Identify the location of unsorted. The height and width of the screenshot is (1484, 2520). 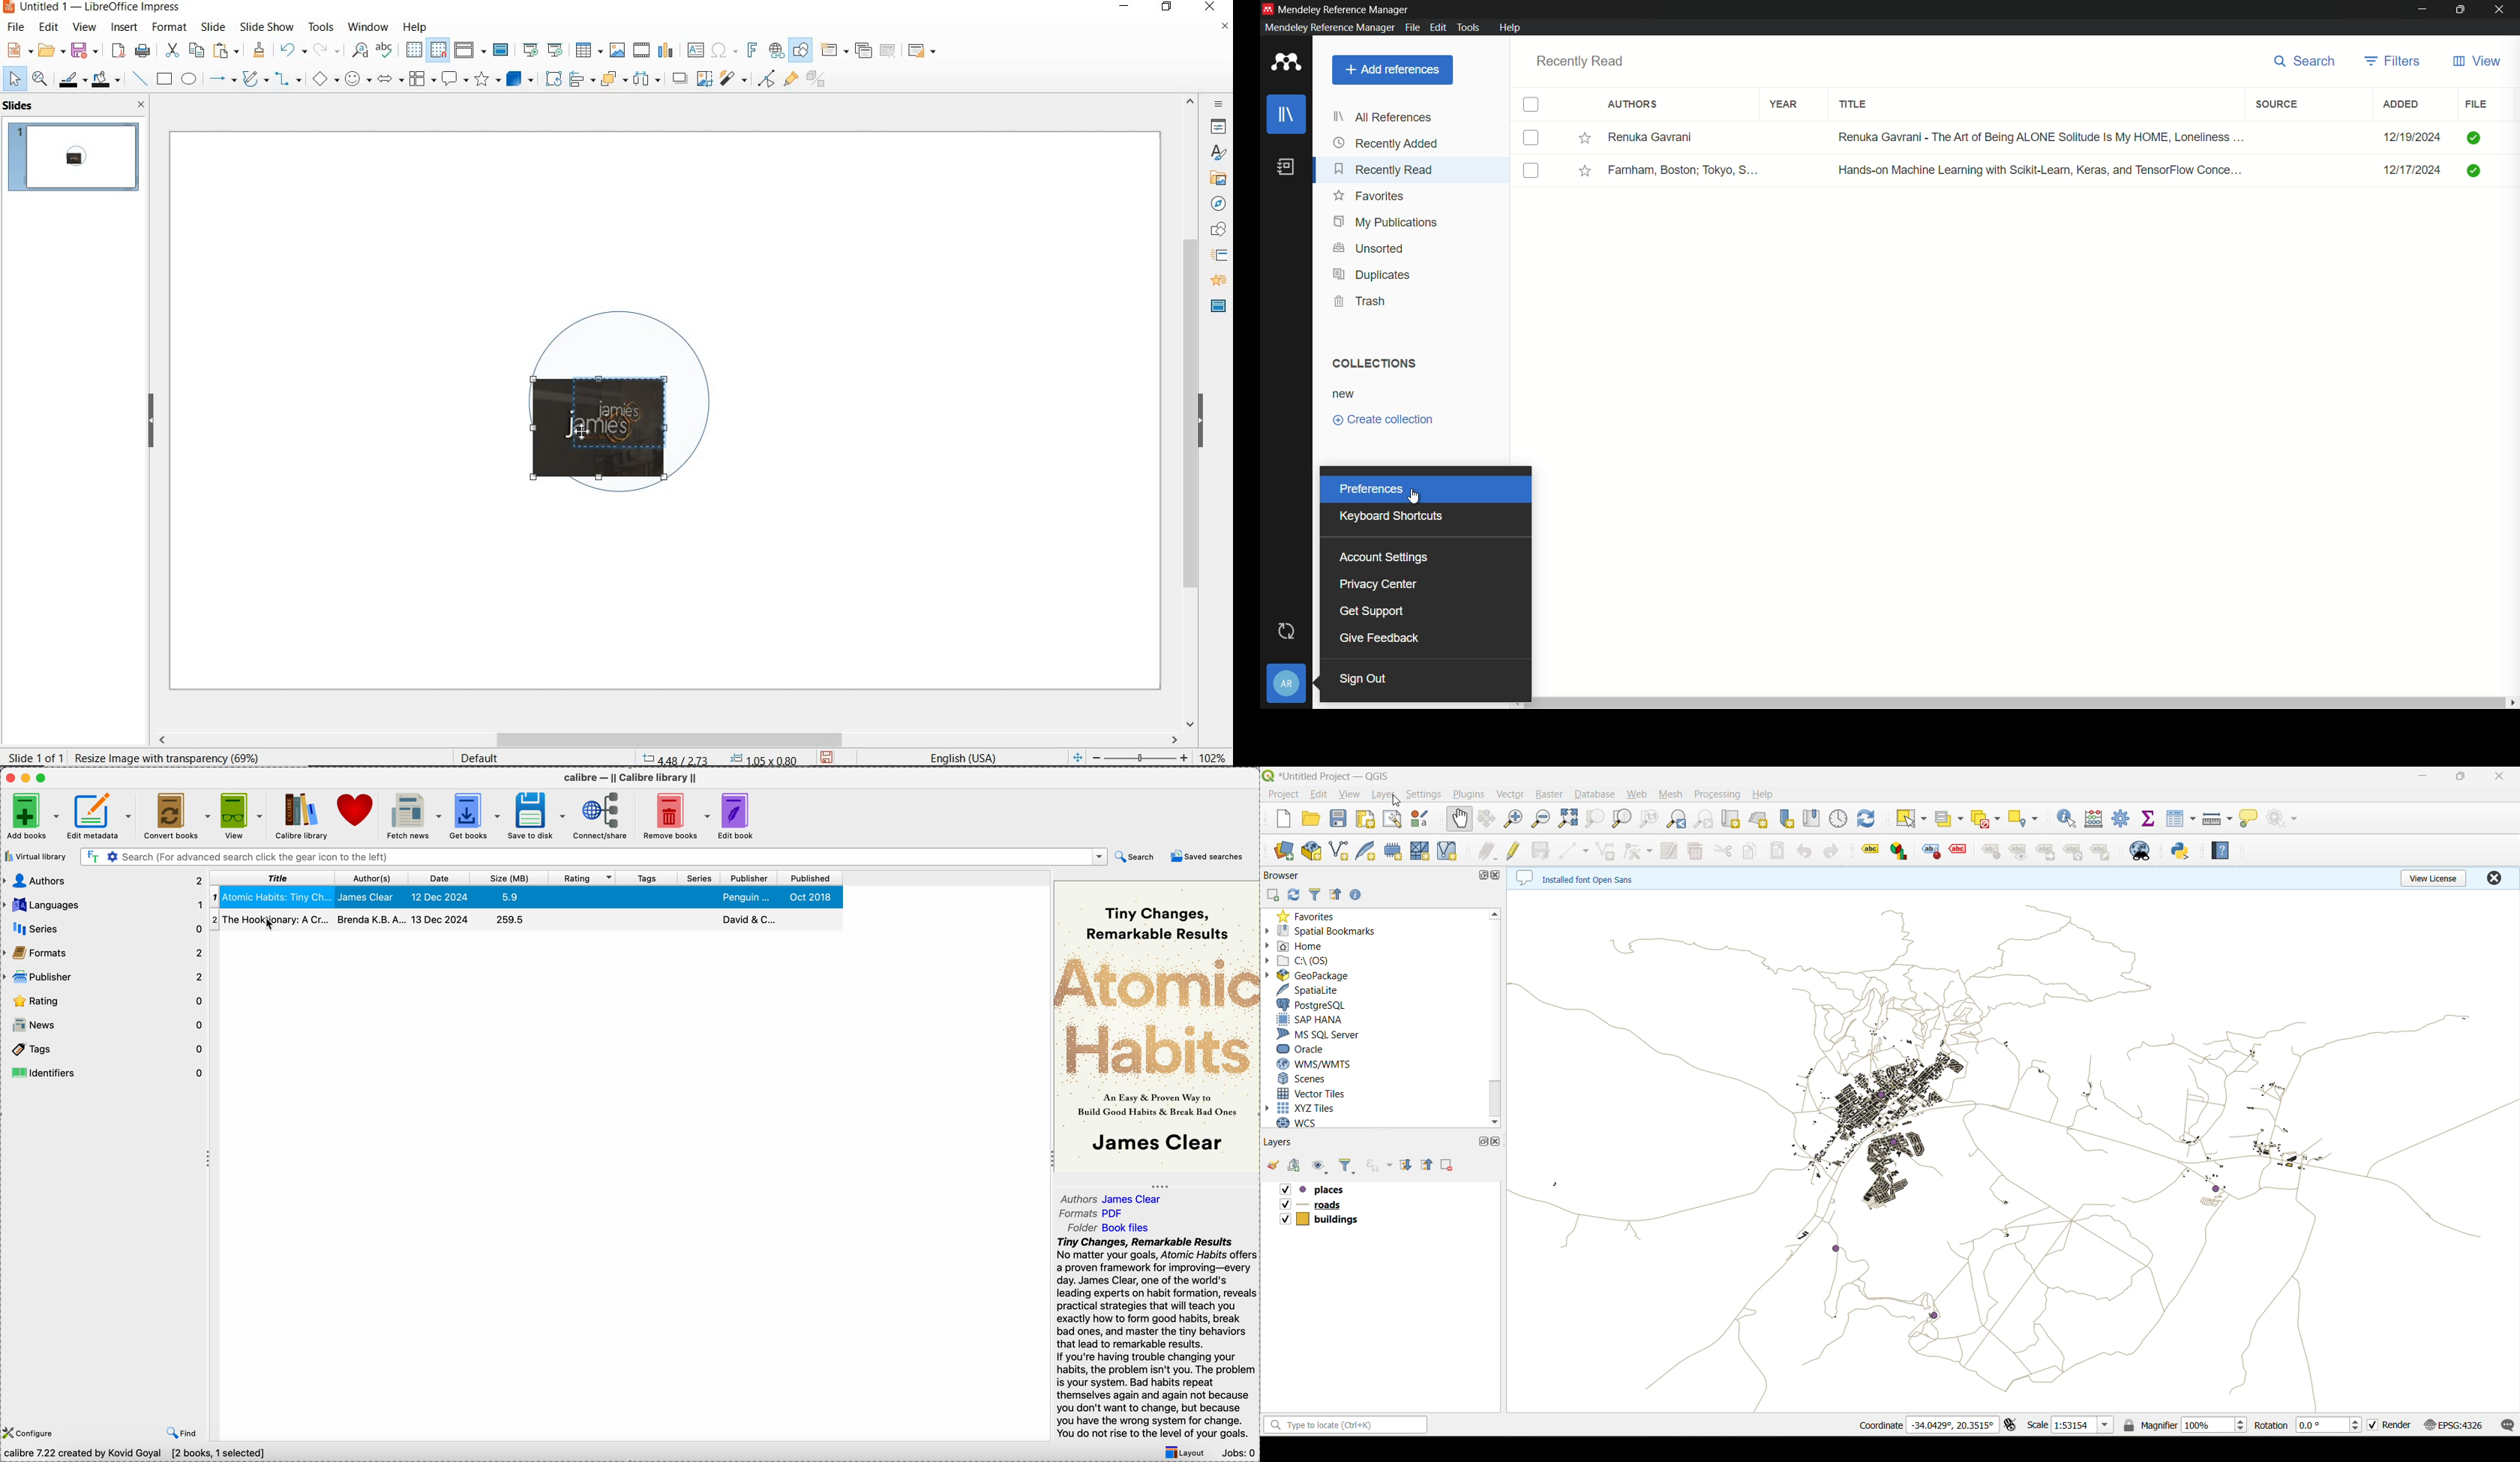
(1366, 249).